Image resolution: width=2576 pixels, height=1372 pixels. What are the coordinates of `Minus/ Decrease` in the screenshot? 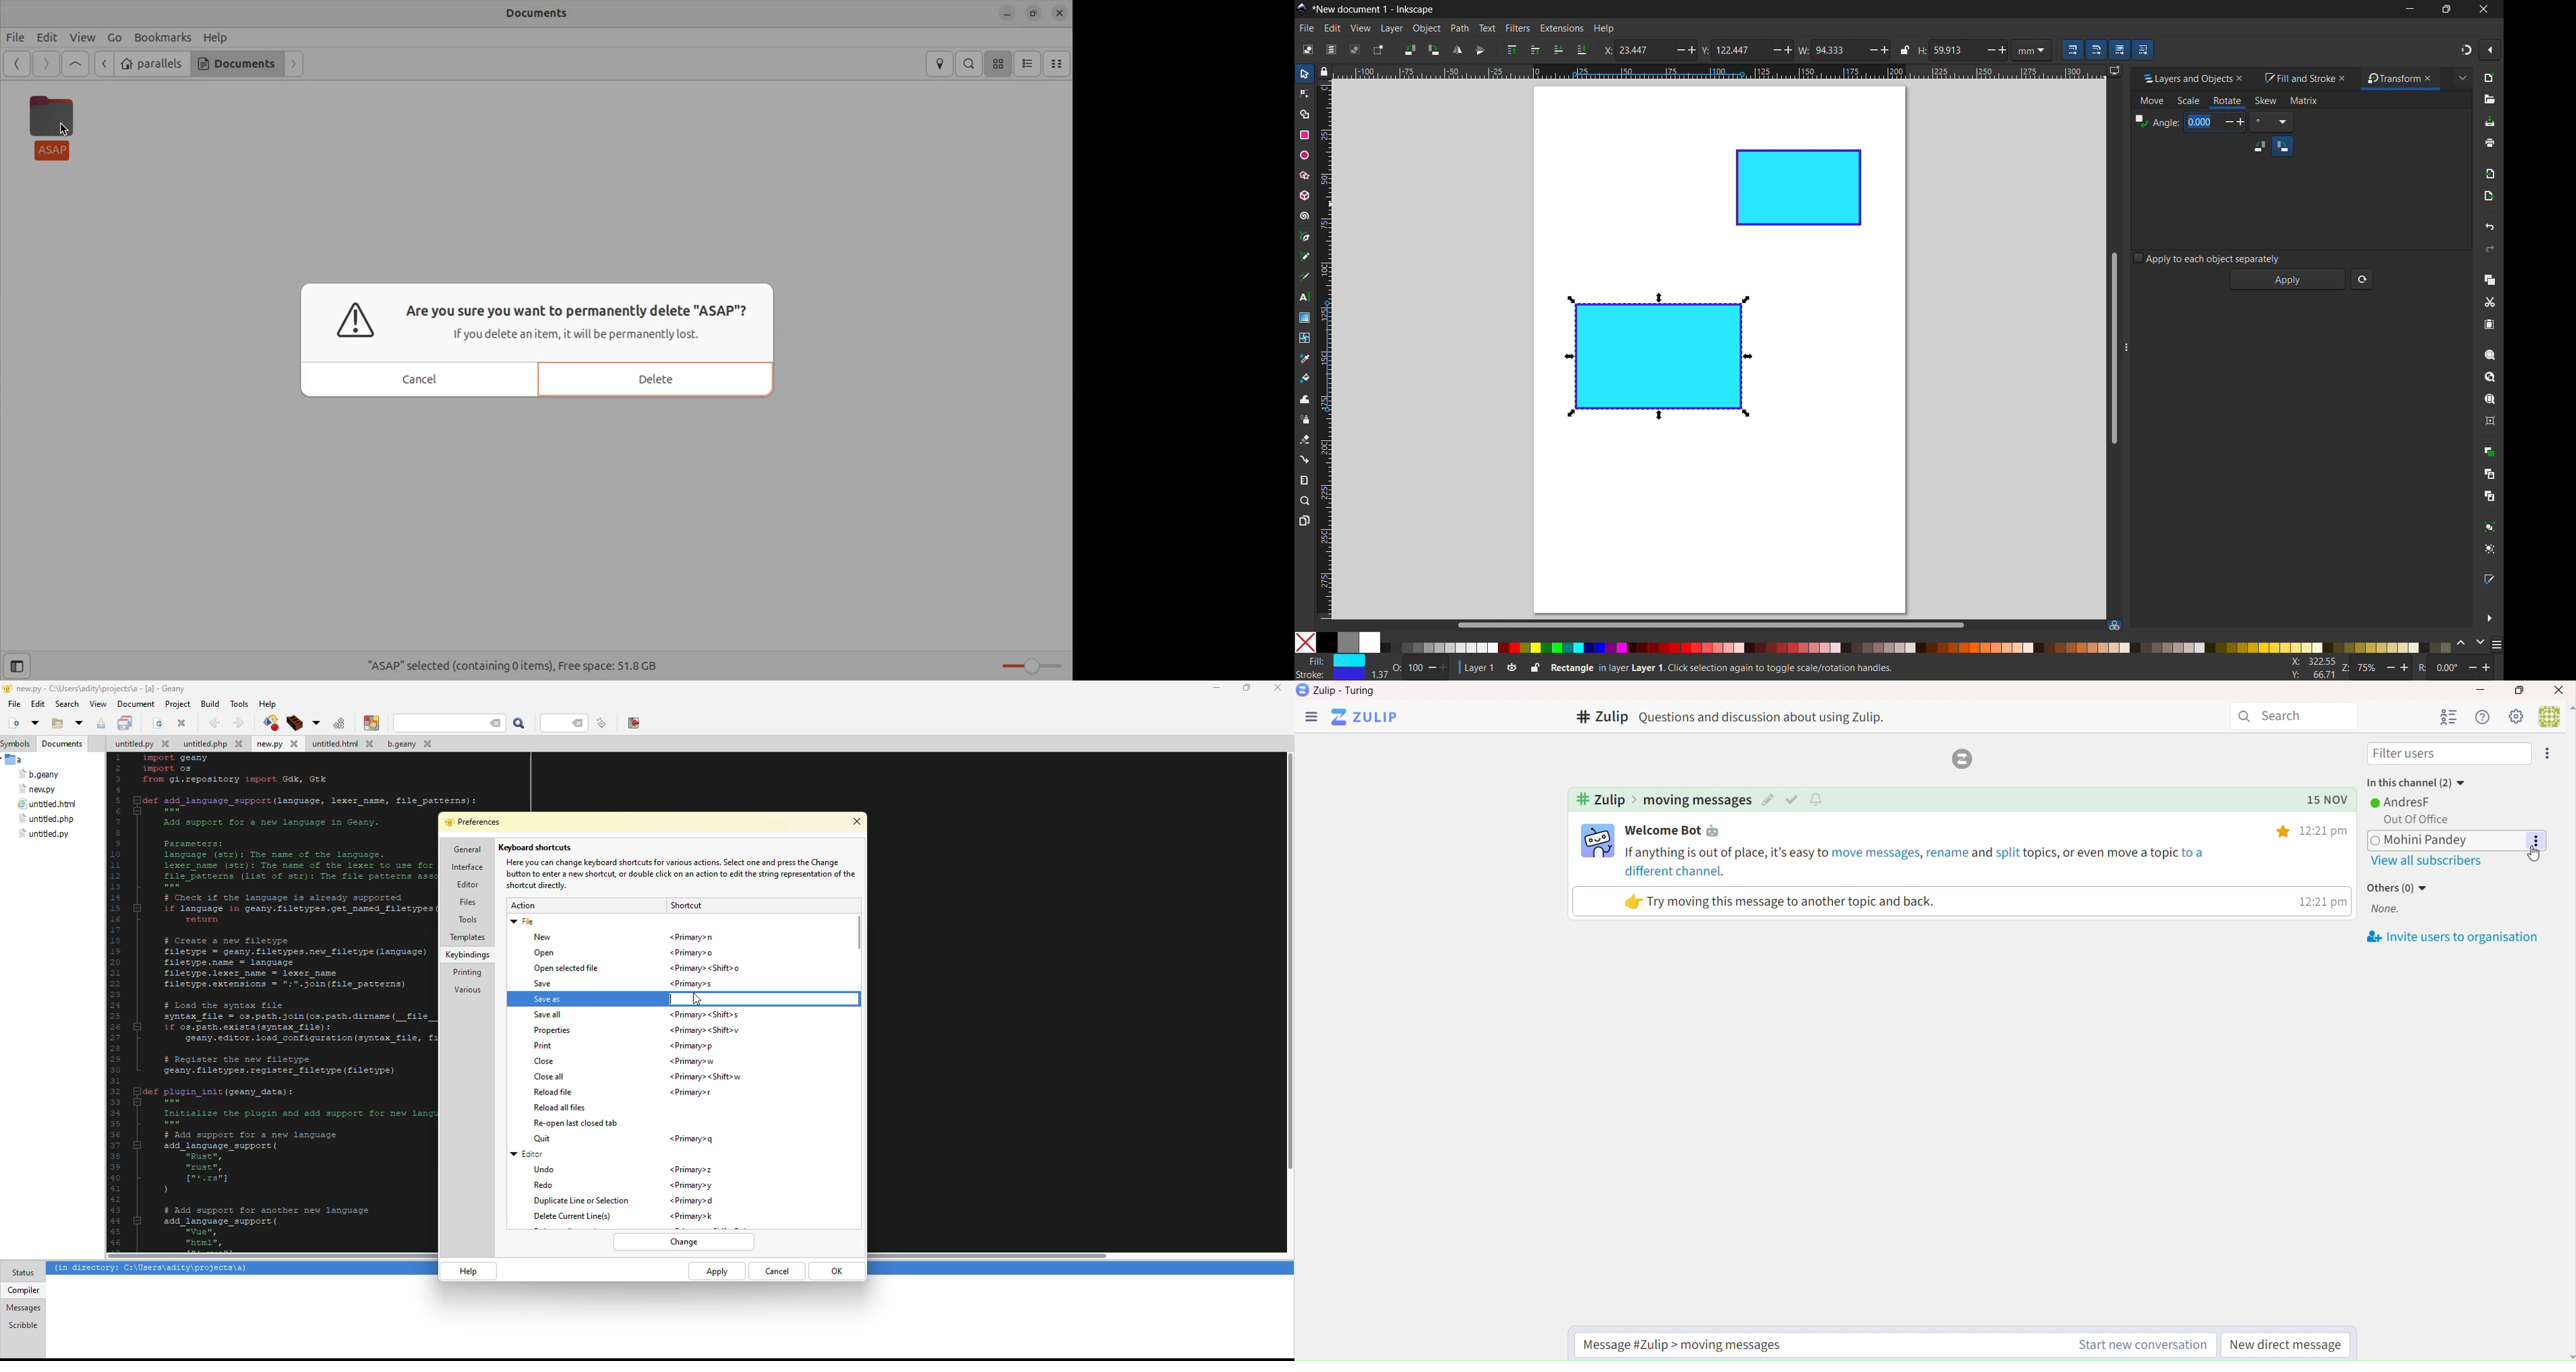 It's located at (1774, 49).